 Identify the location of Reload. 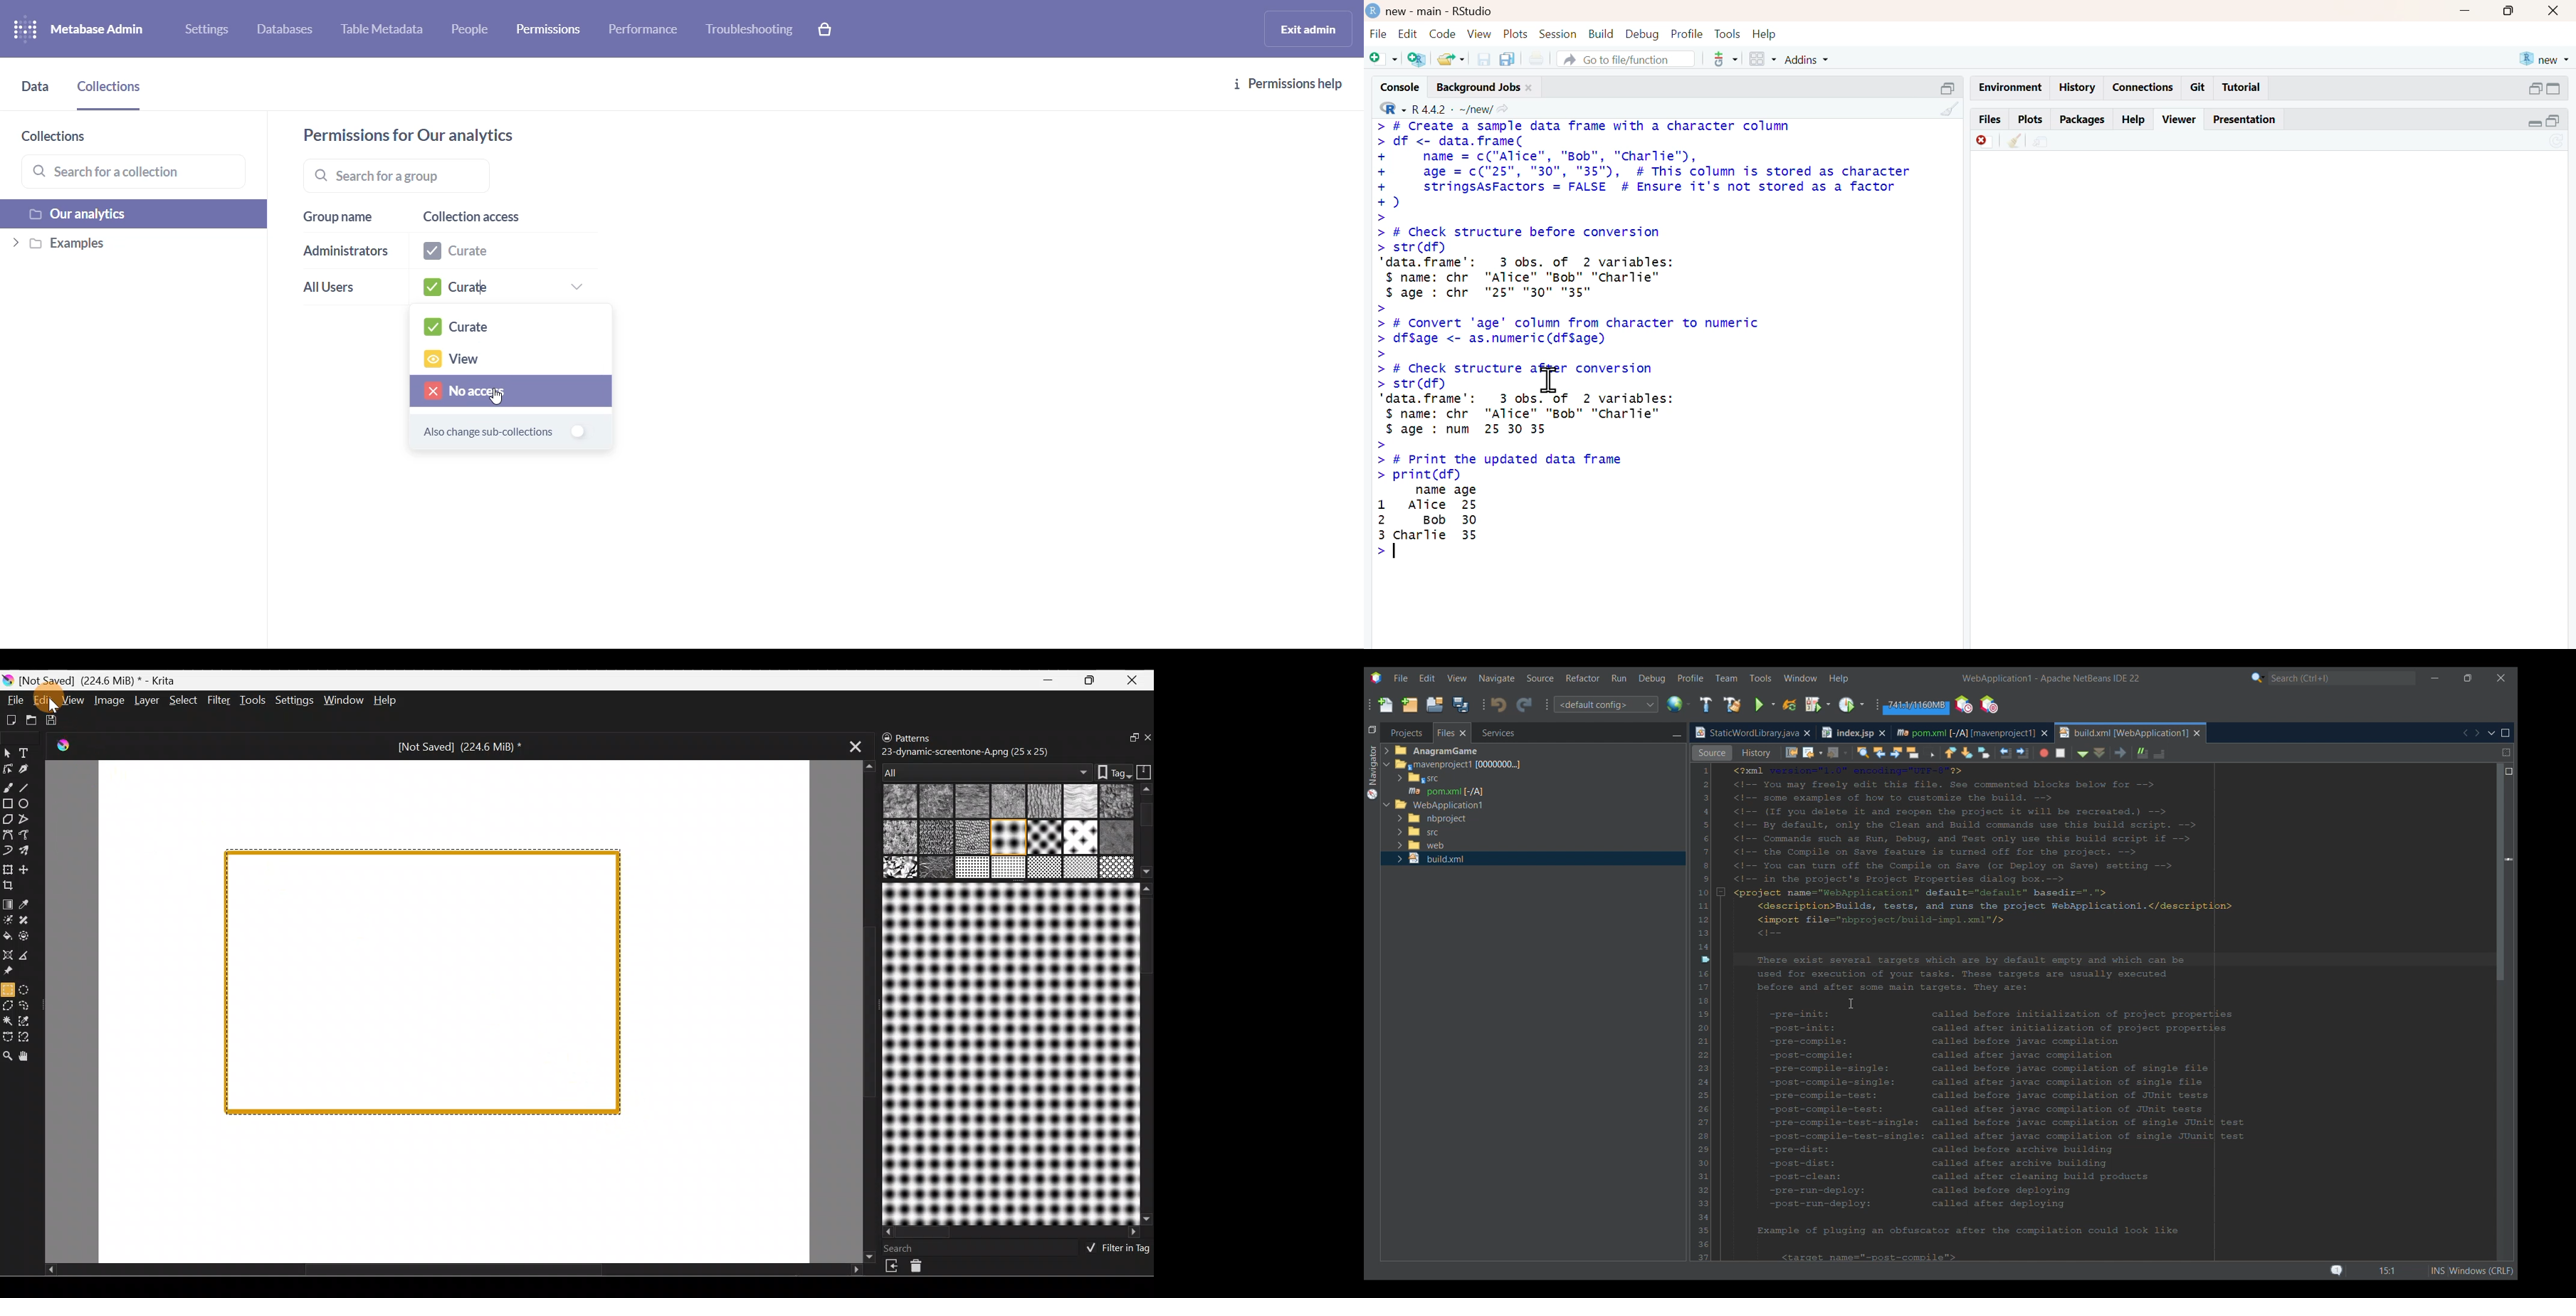
(1790, 705).